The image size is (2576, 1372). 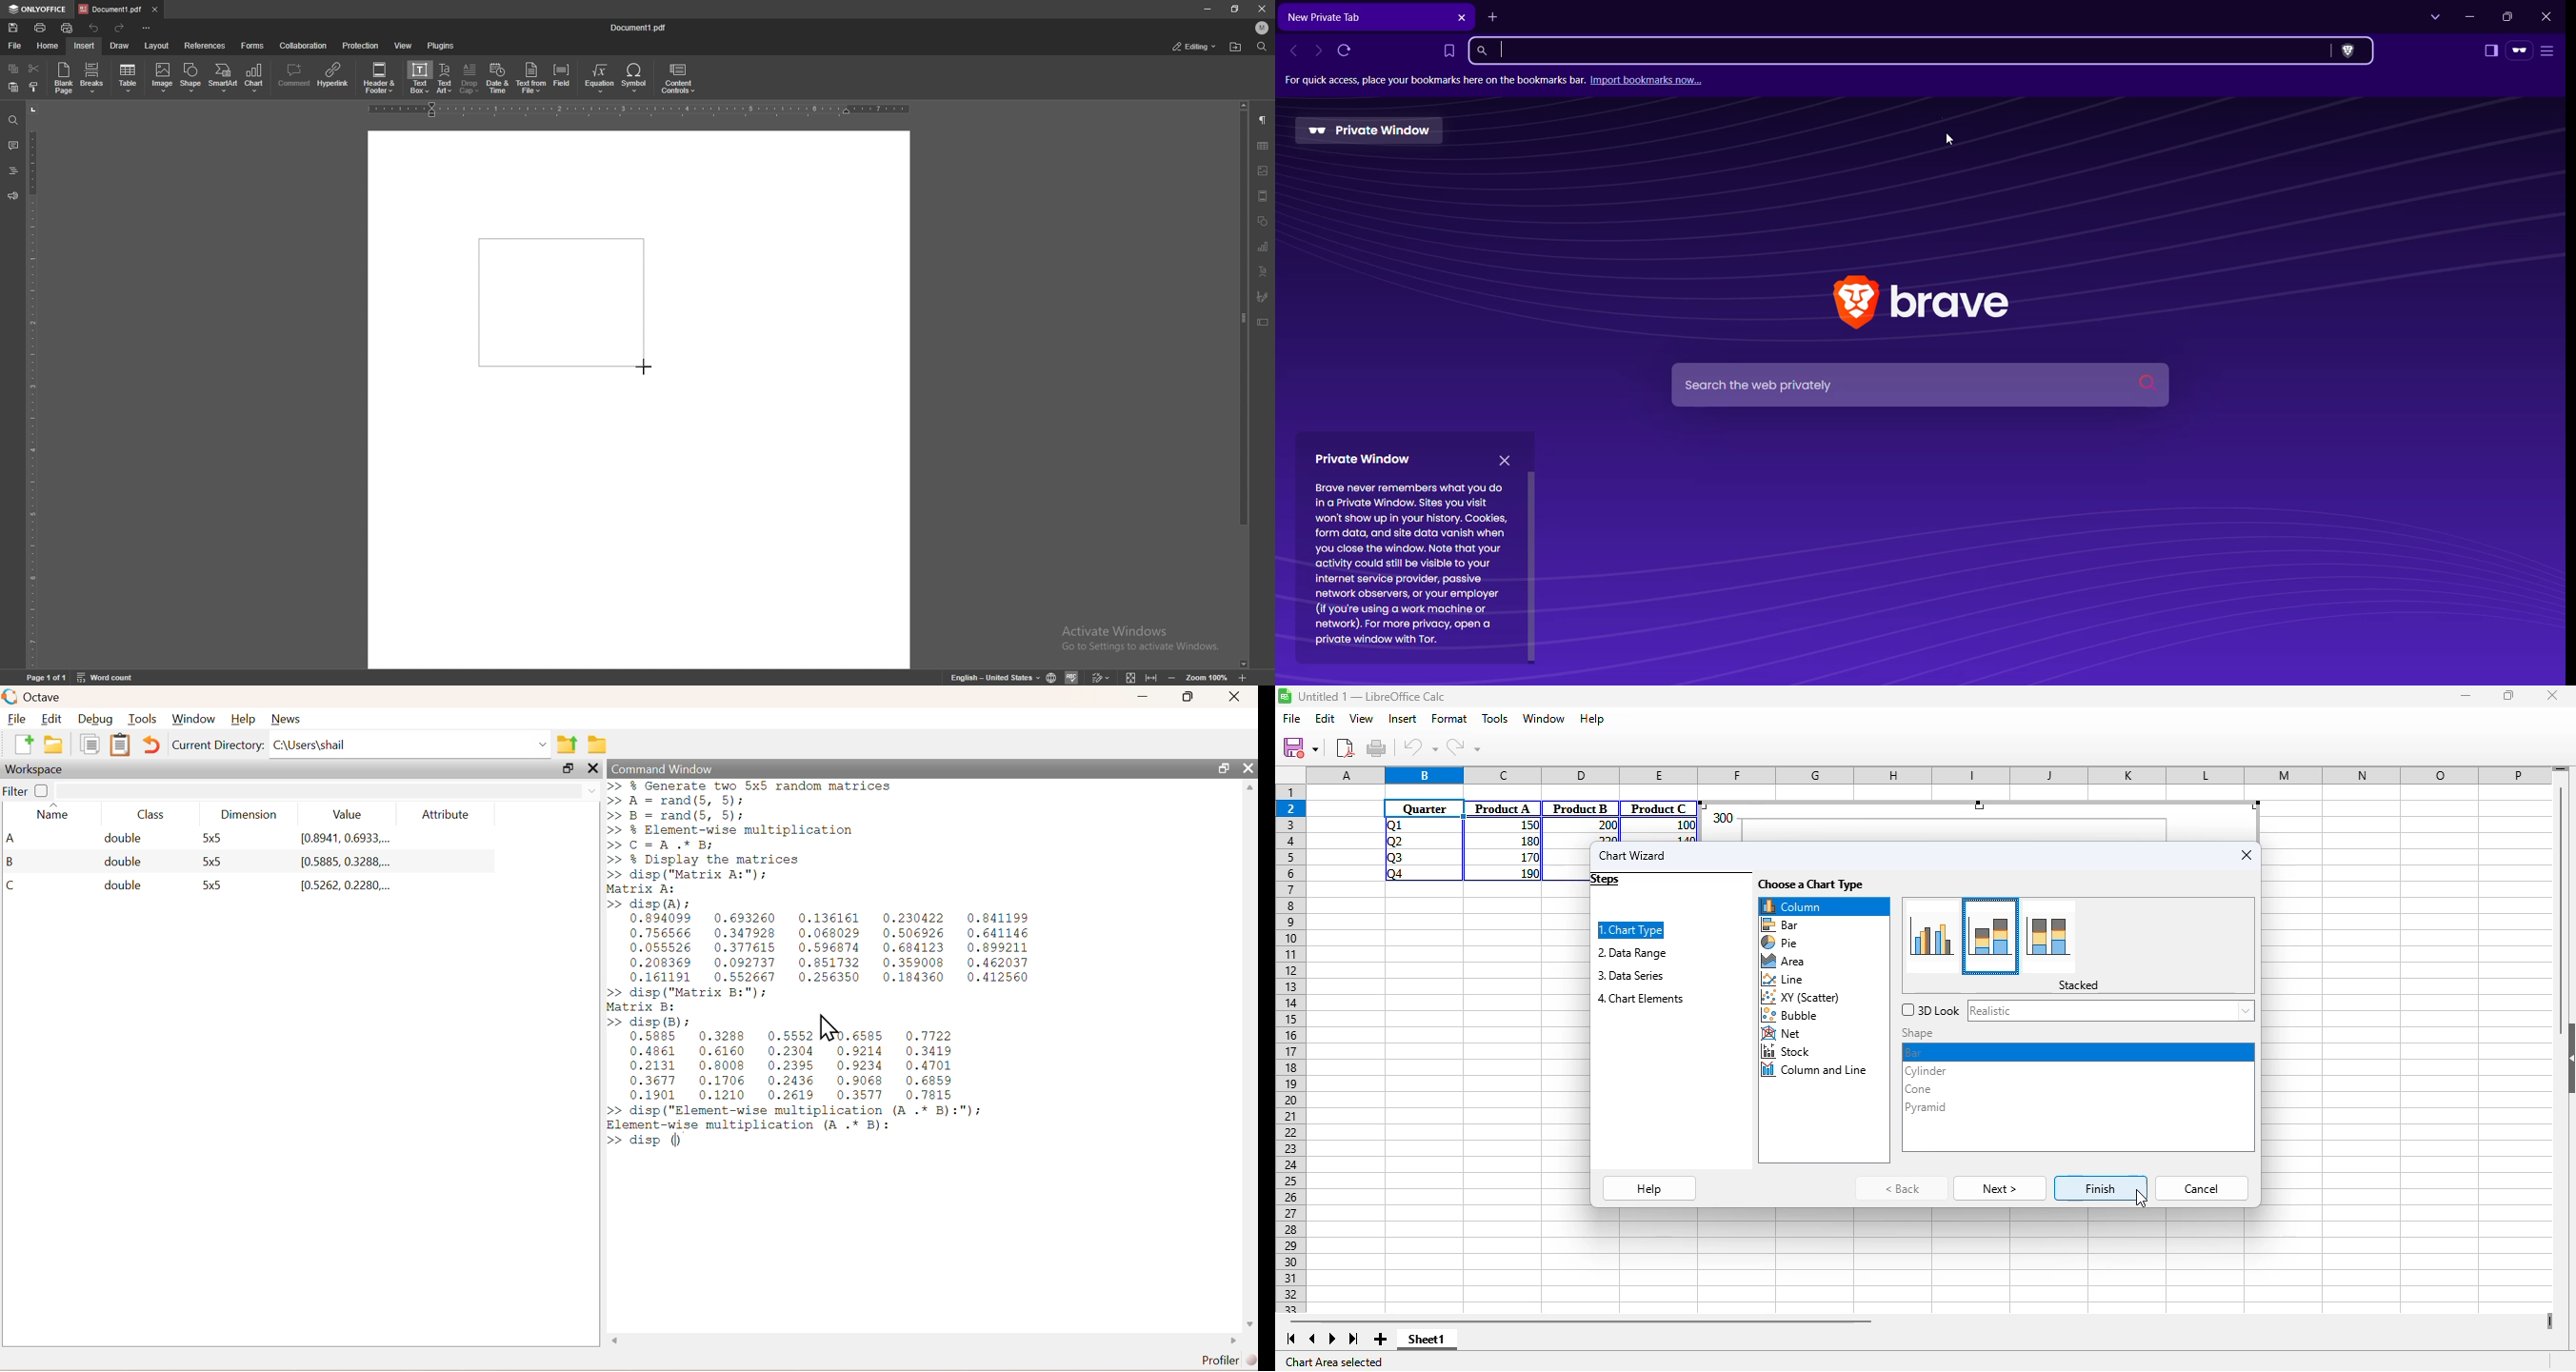 I want to click on normal, so click(x=1934, y=935).